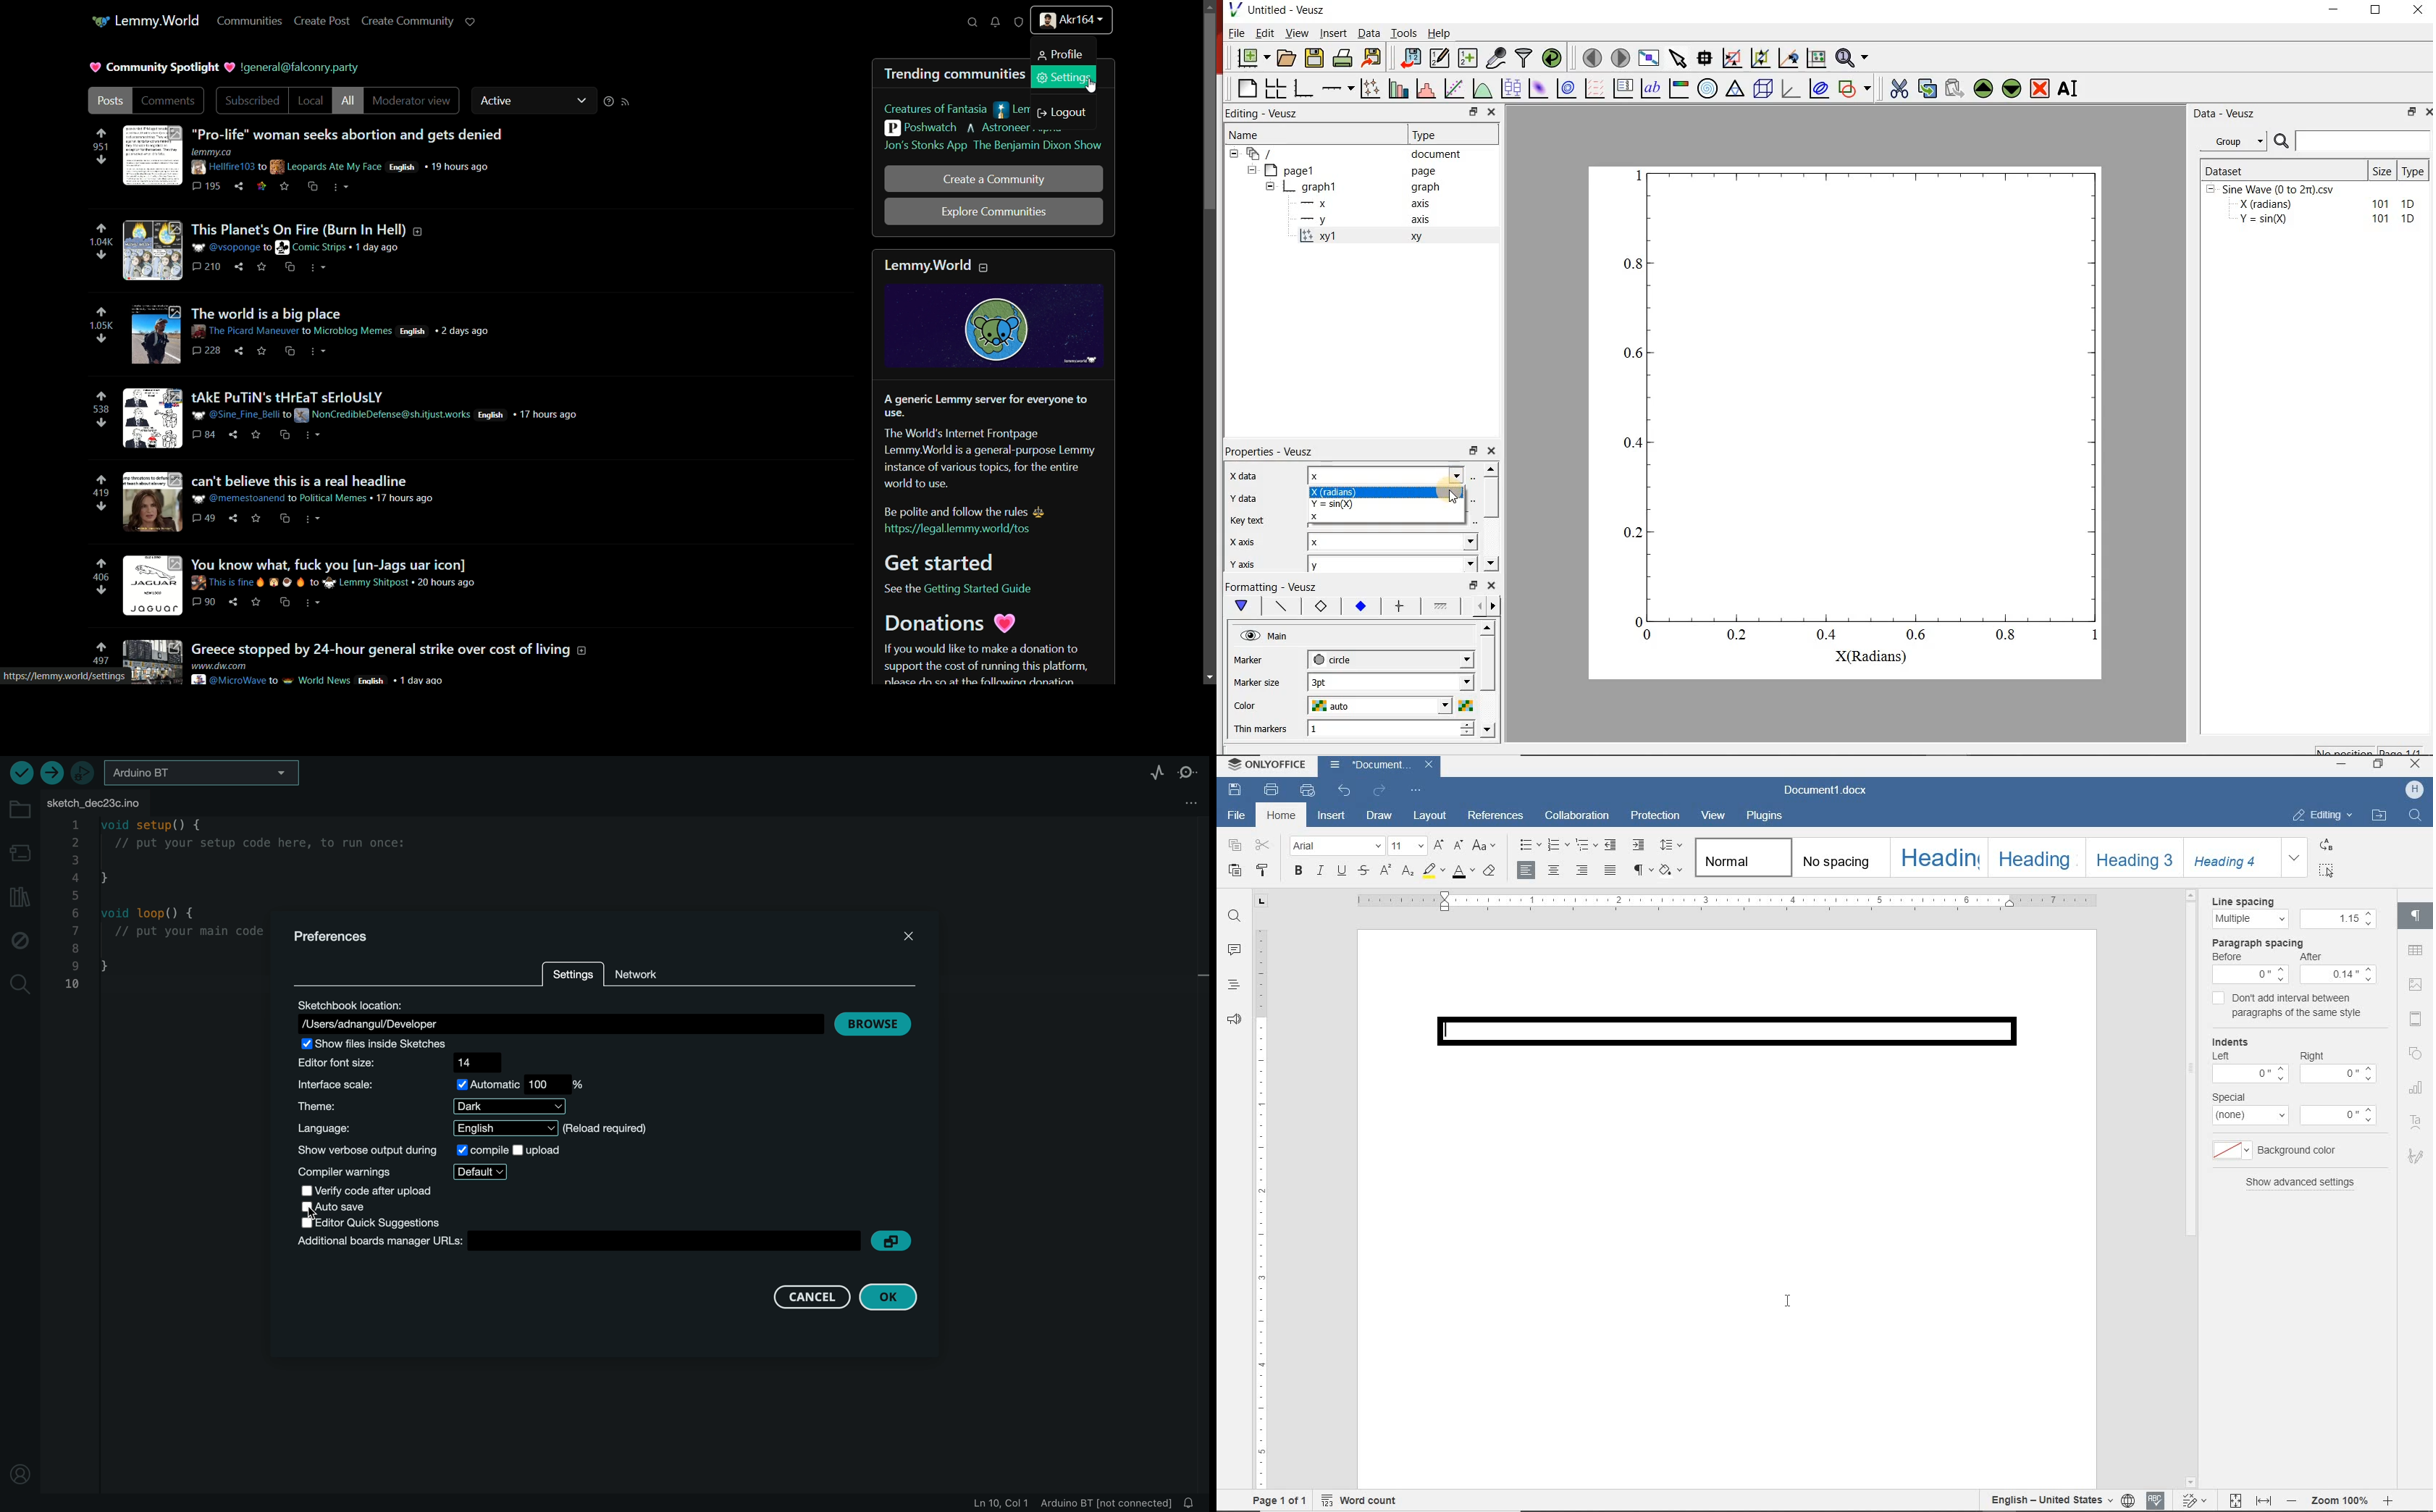 The image size is (2436, 1512). Describe the element at coordinates (1018, 22) in the screenshot. I see `unread reports` at that location.